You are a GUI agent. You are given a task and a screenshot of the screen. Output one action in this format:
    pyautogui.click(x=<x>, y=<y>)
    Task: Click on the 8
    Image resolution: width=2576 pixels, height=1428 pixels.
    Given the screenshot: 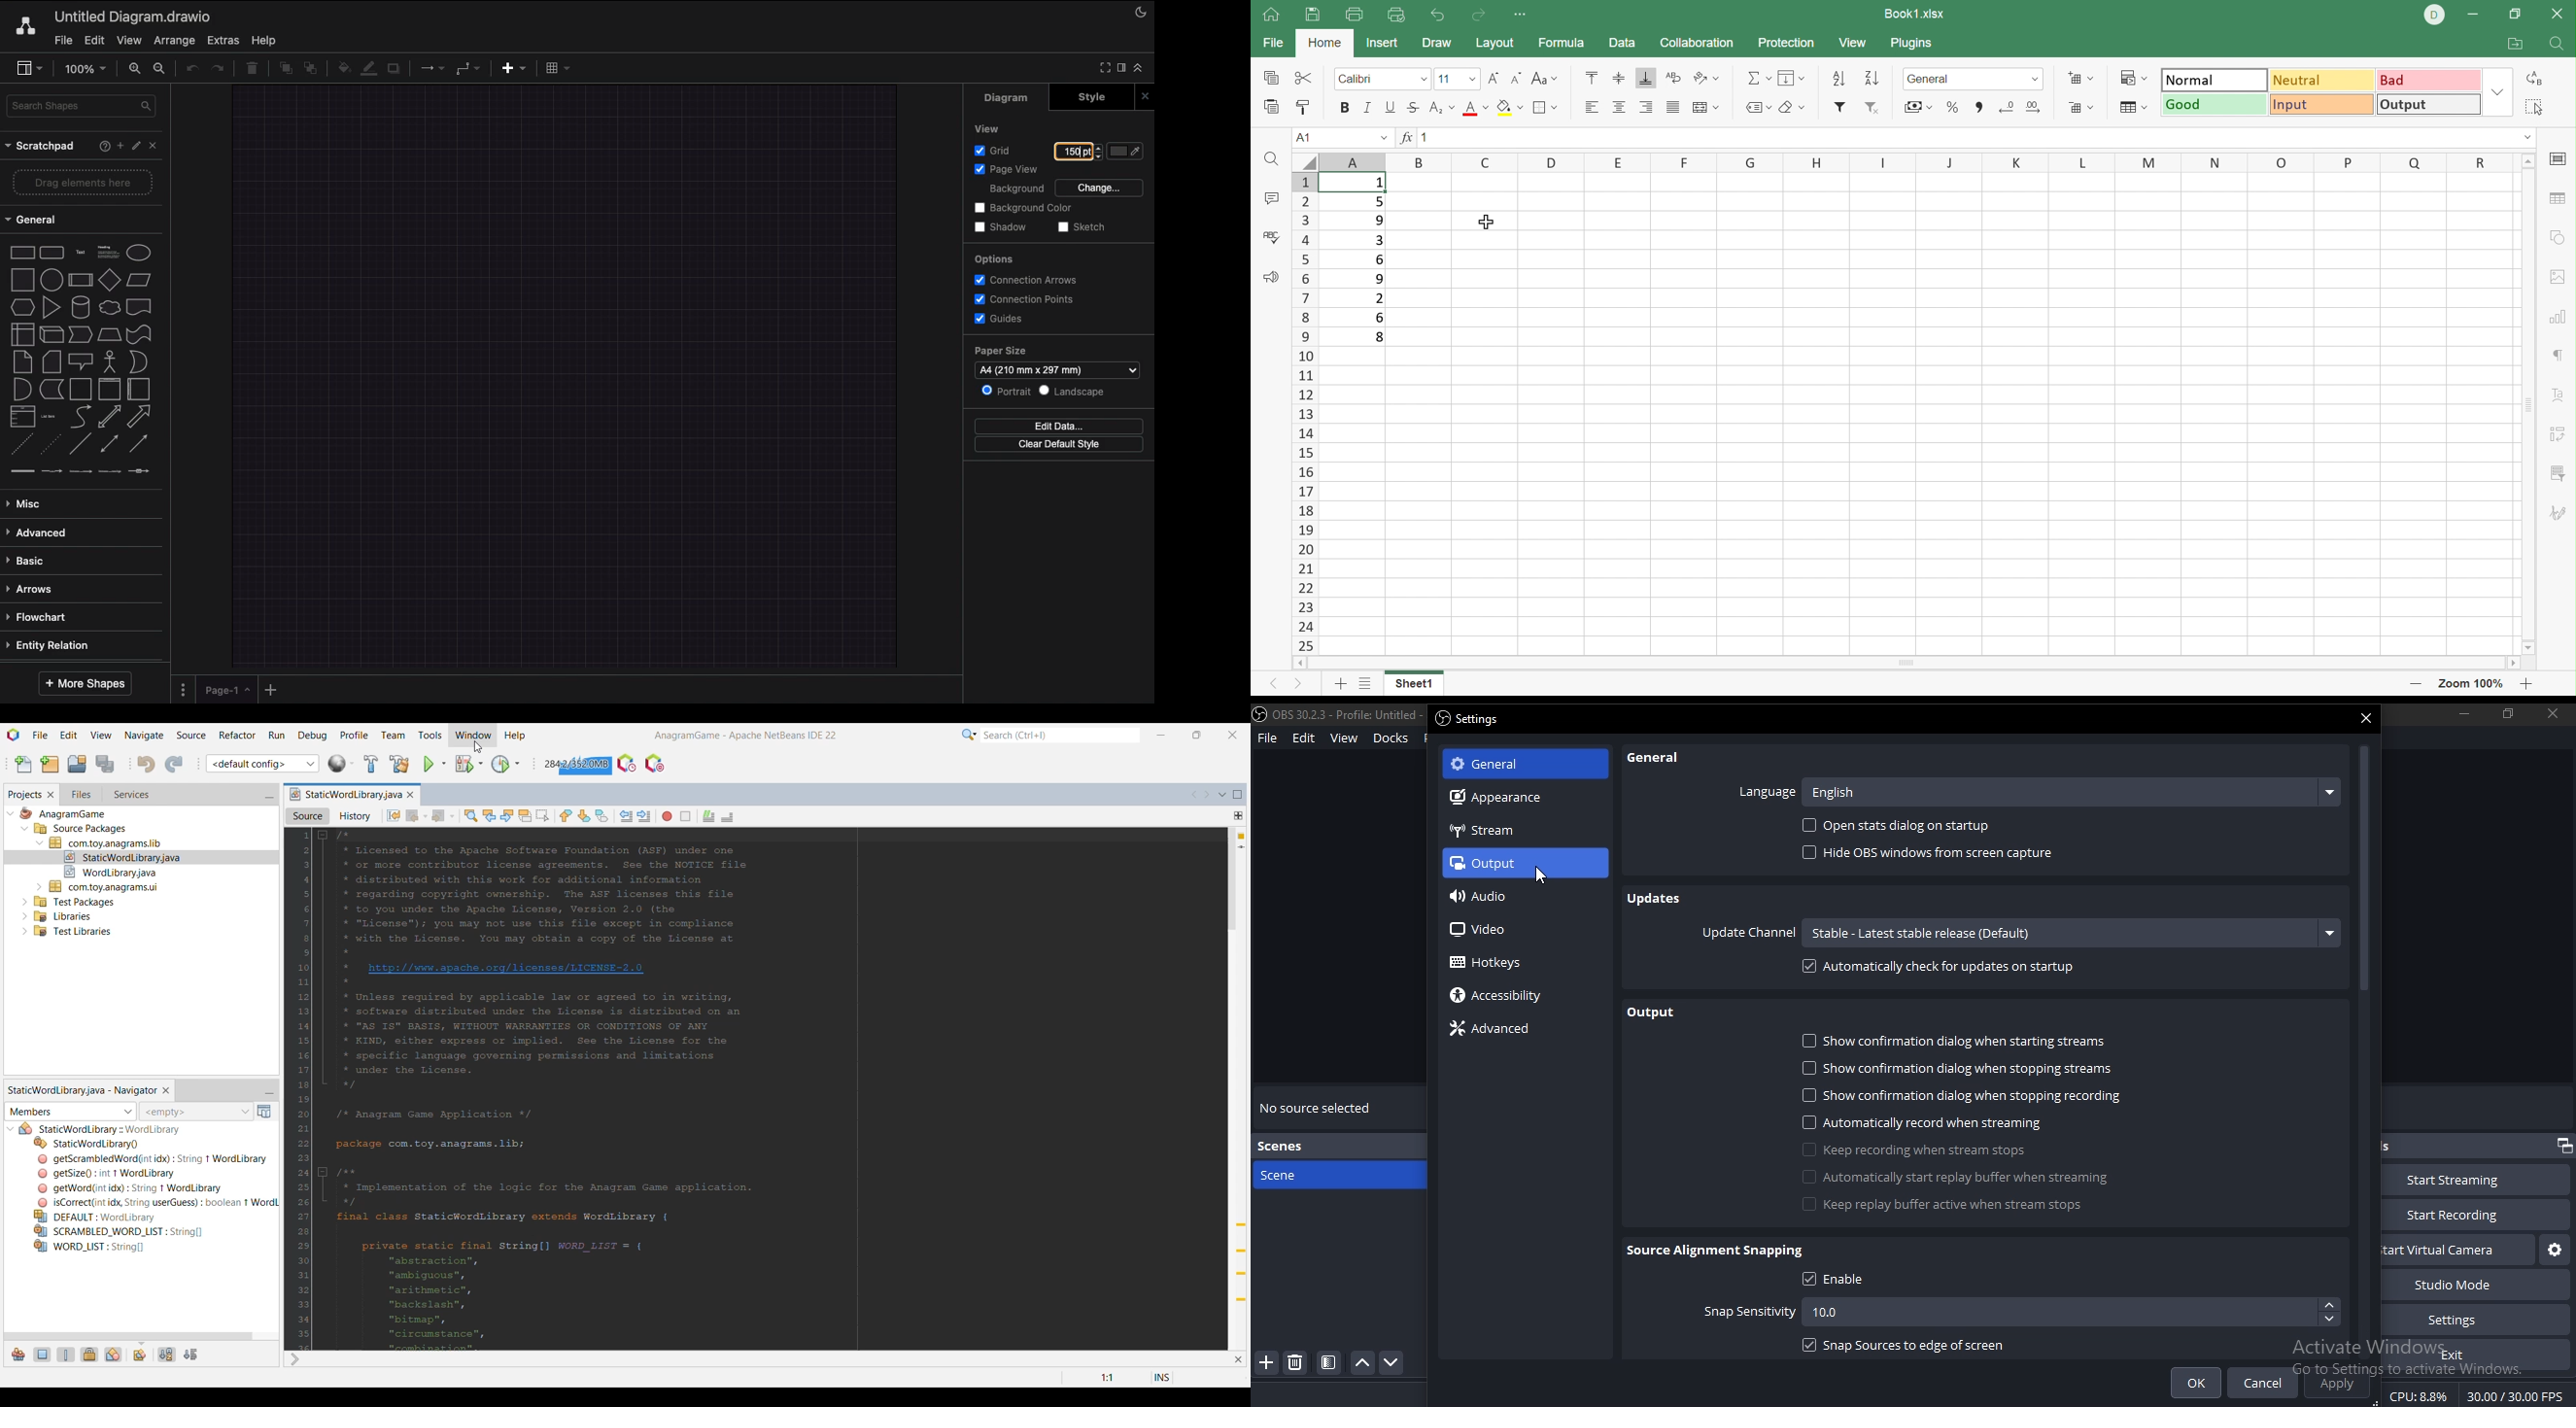 What is the action you would take?
    pyautogui.click(x=1379, y=339)
    